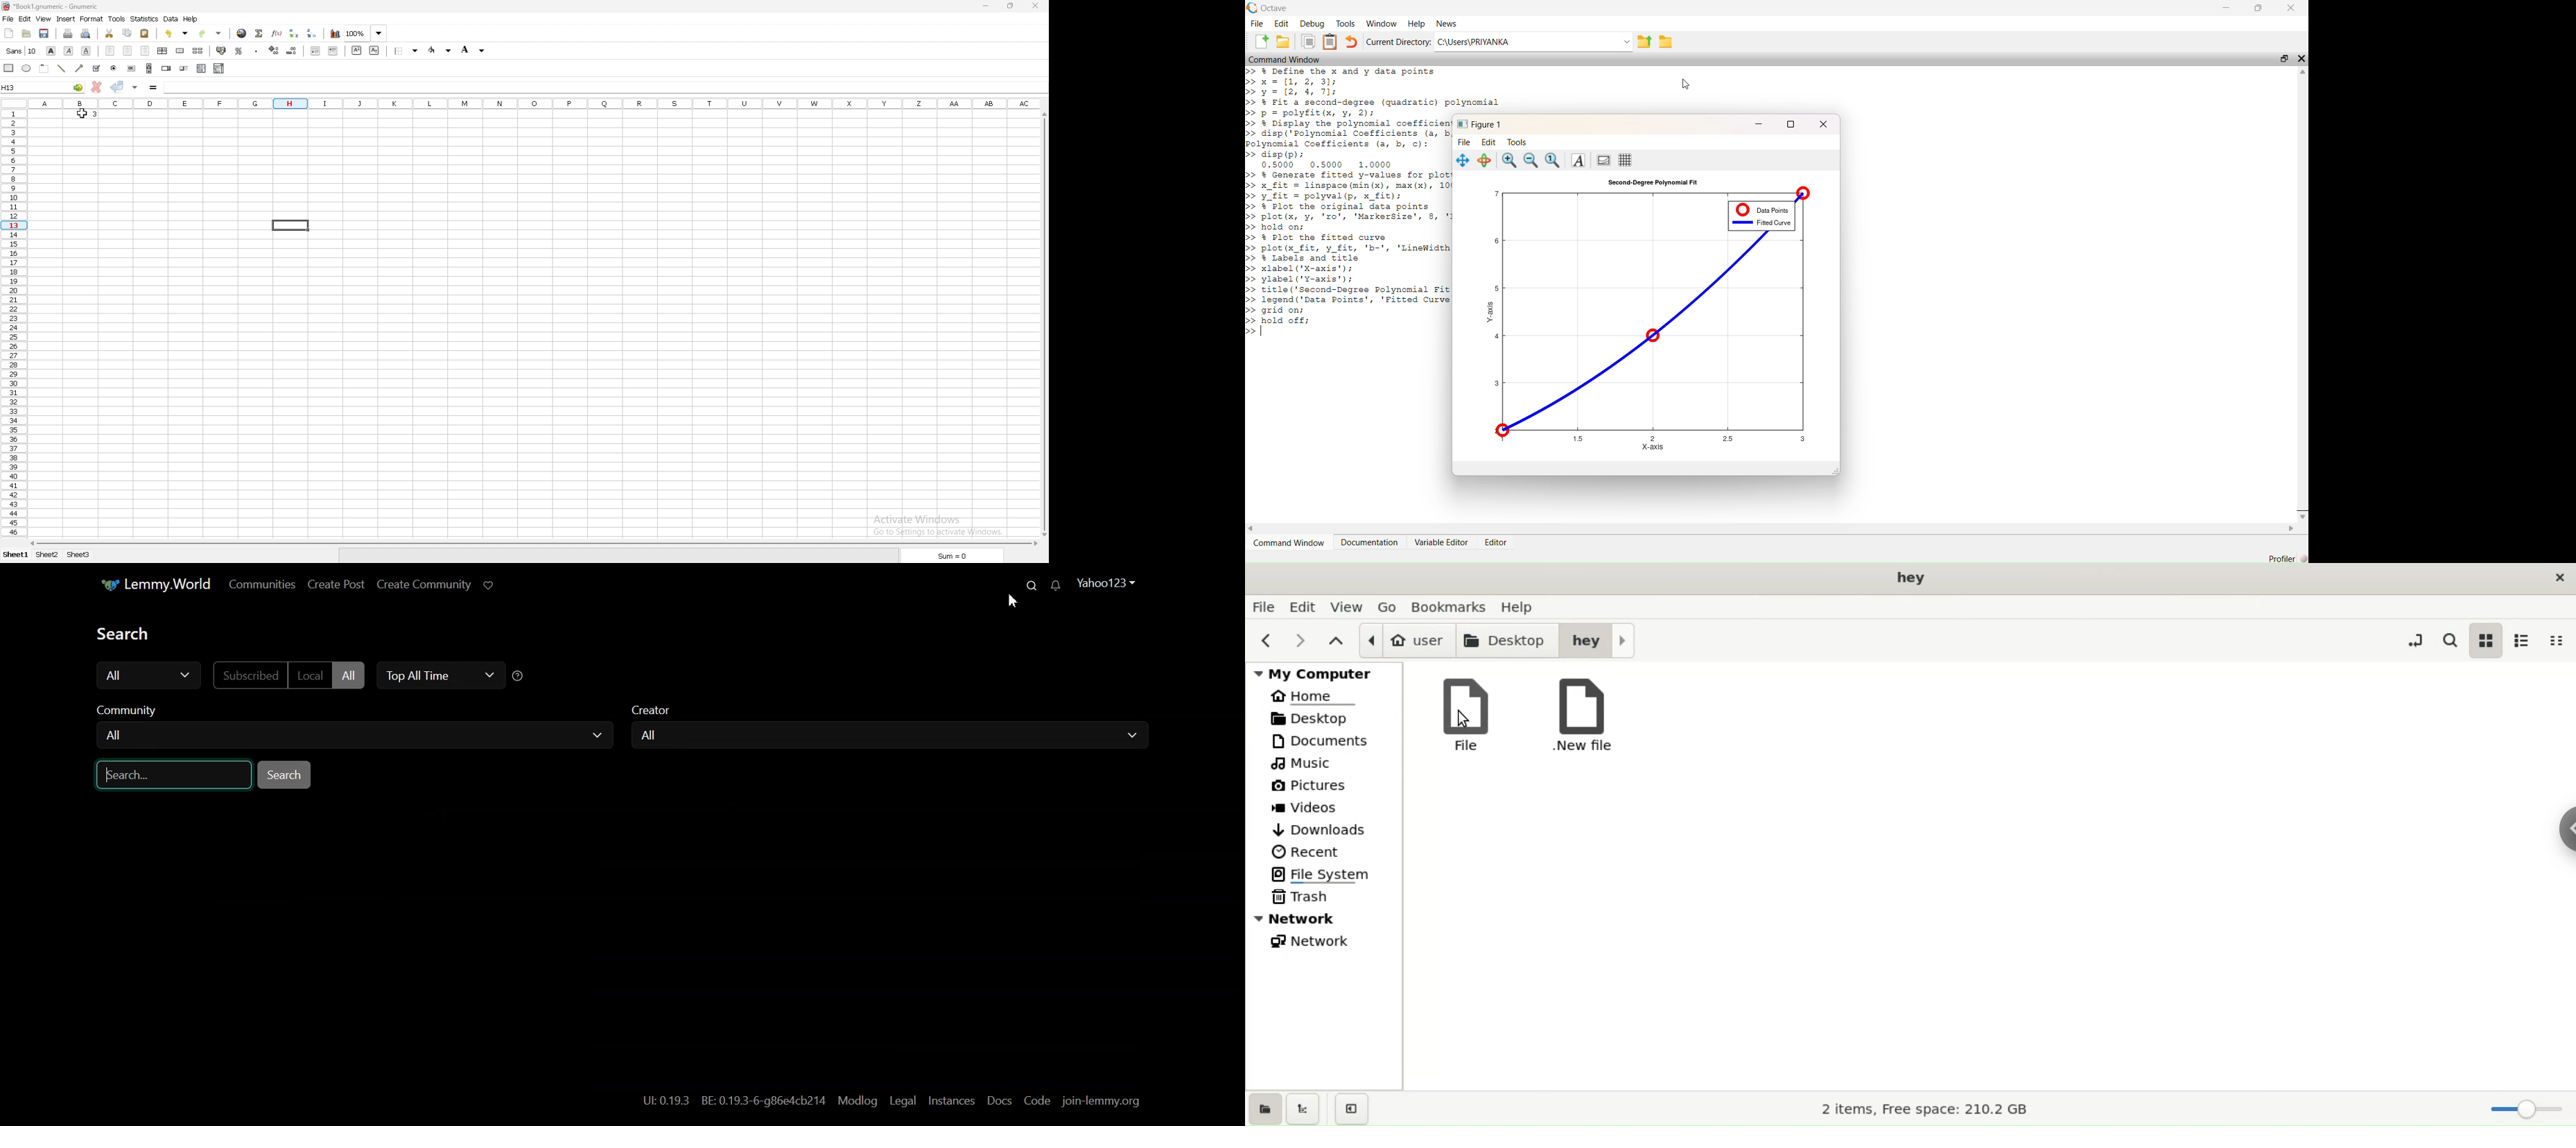 The width and height of the screenshot is (2576, 1148). I want to click on All, so click(884, 736).